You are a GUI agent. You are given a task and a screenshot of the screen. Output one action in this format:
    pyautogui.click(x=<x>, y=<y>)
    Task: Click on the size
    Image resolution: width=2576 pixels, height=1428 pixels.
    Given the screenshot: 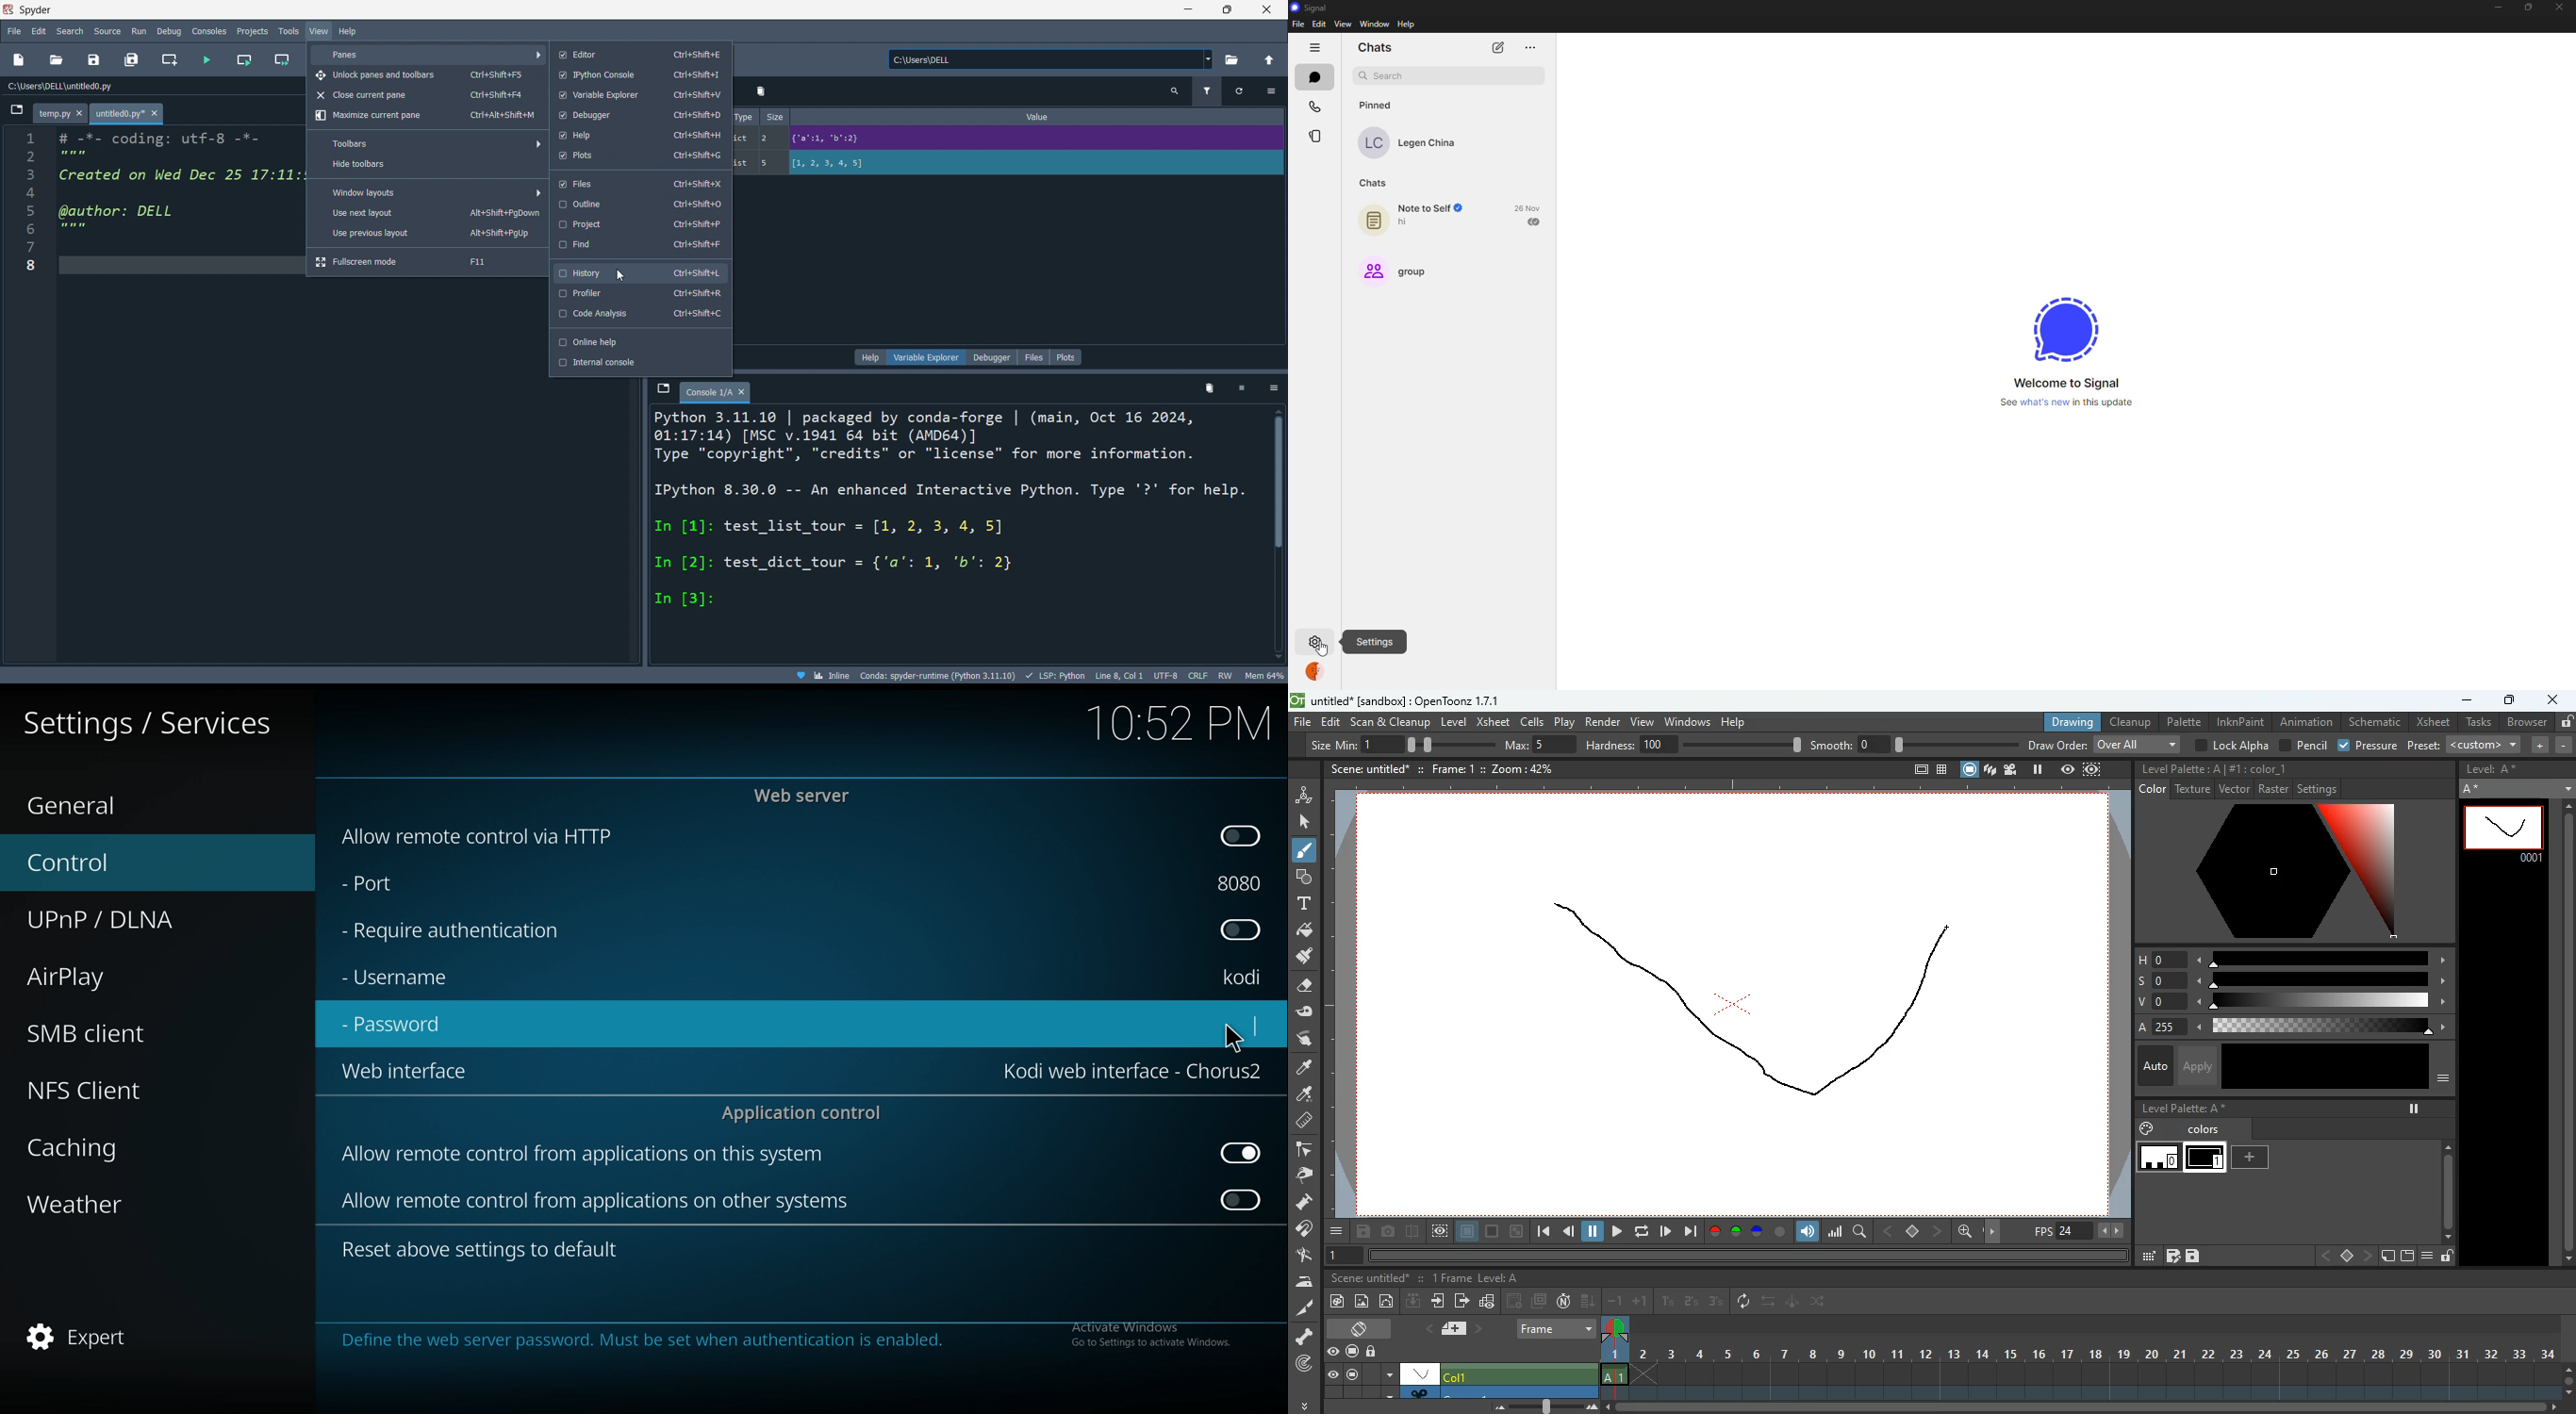 What is the action you would take?
    pyautogui.click(x=775, y=117)
    